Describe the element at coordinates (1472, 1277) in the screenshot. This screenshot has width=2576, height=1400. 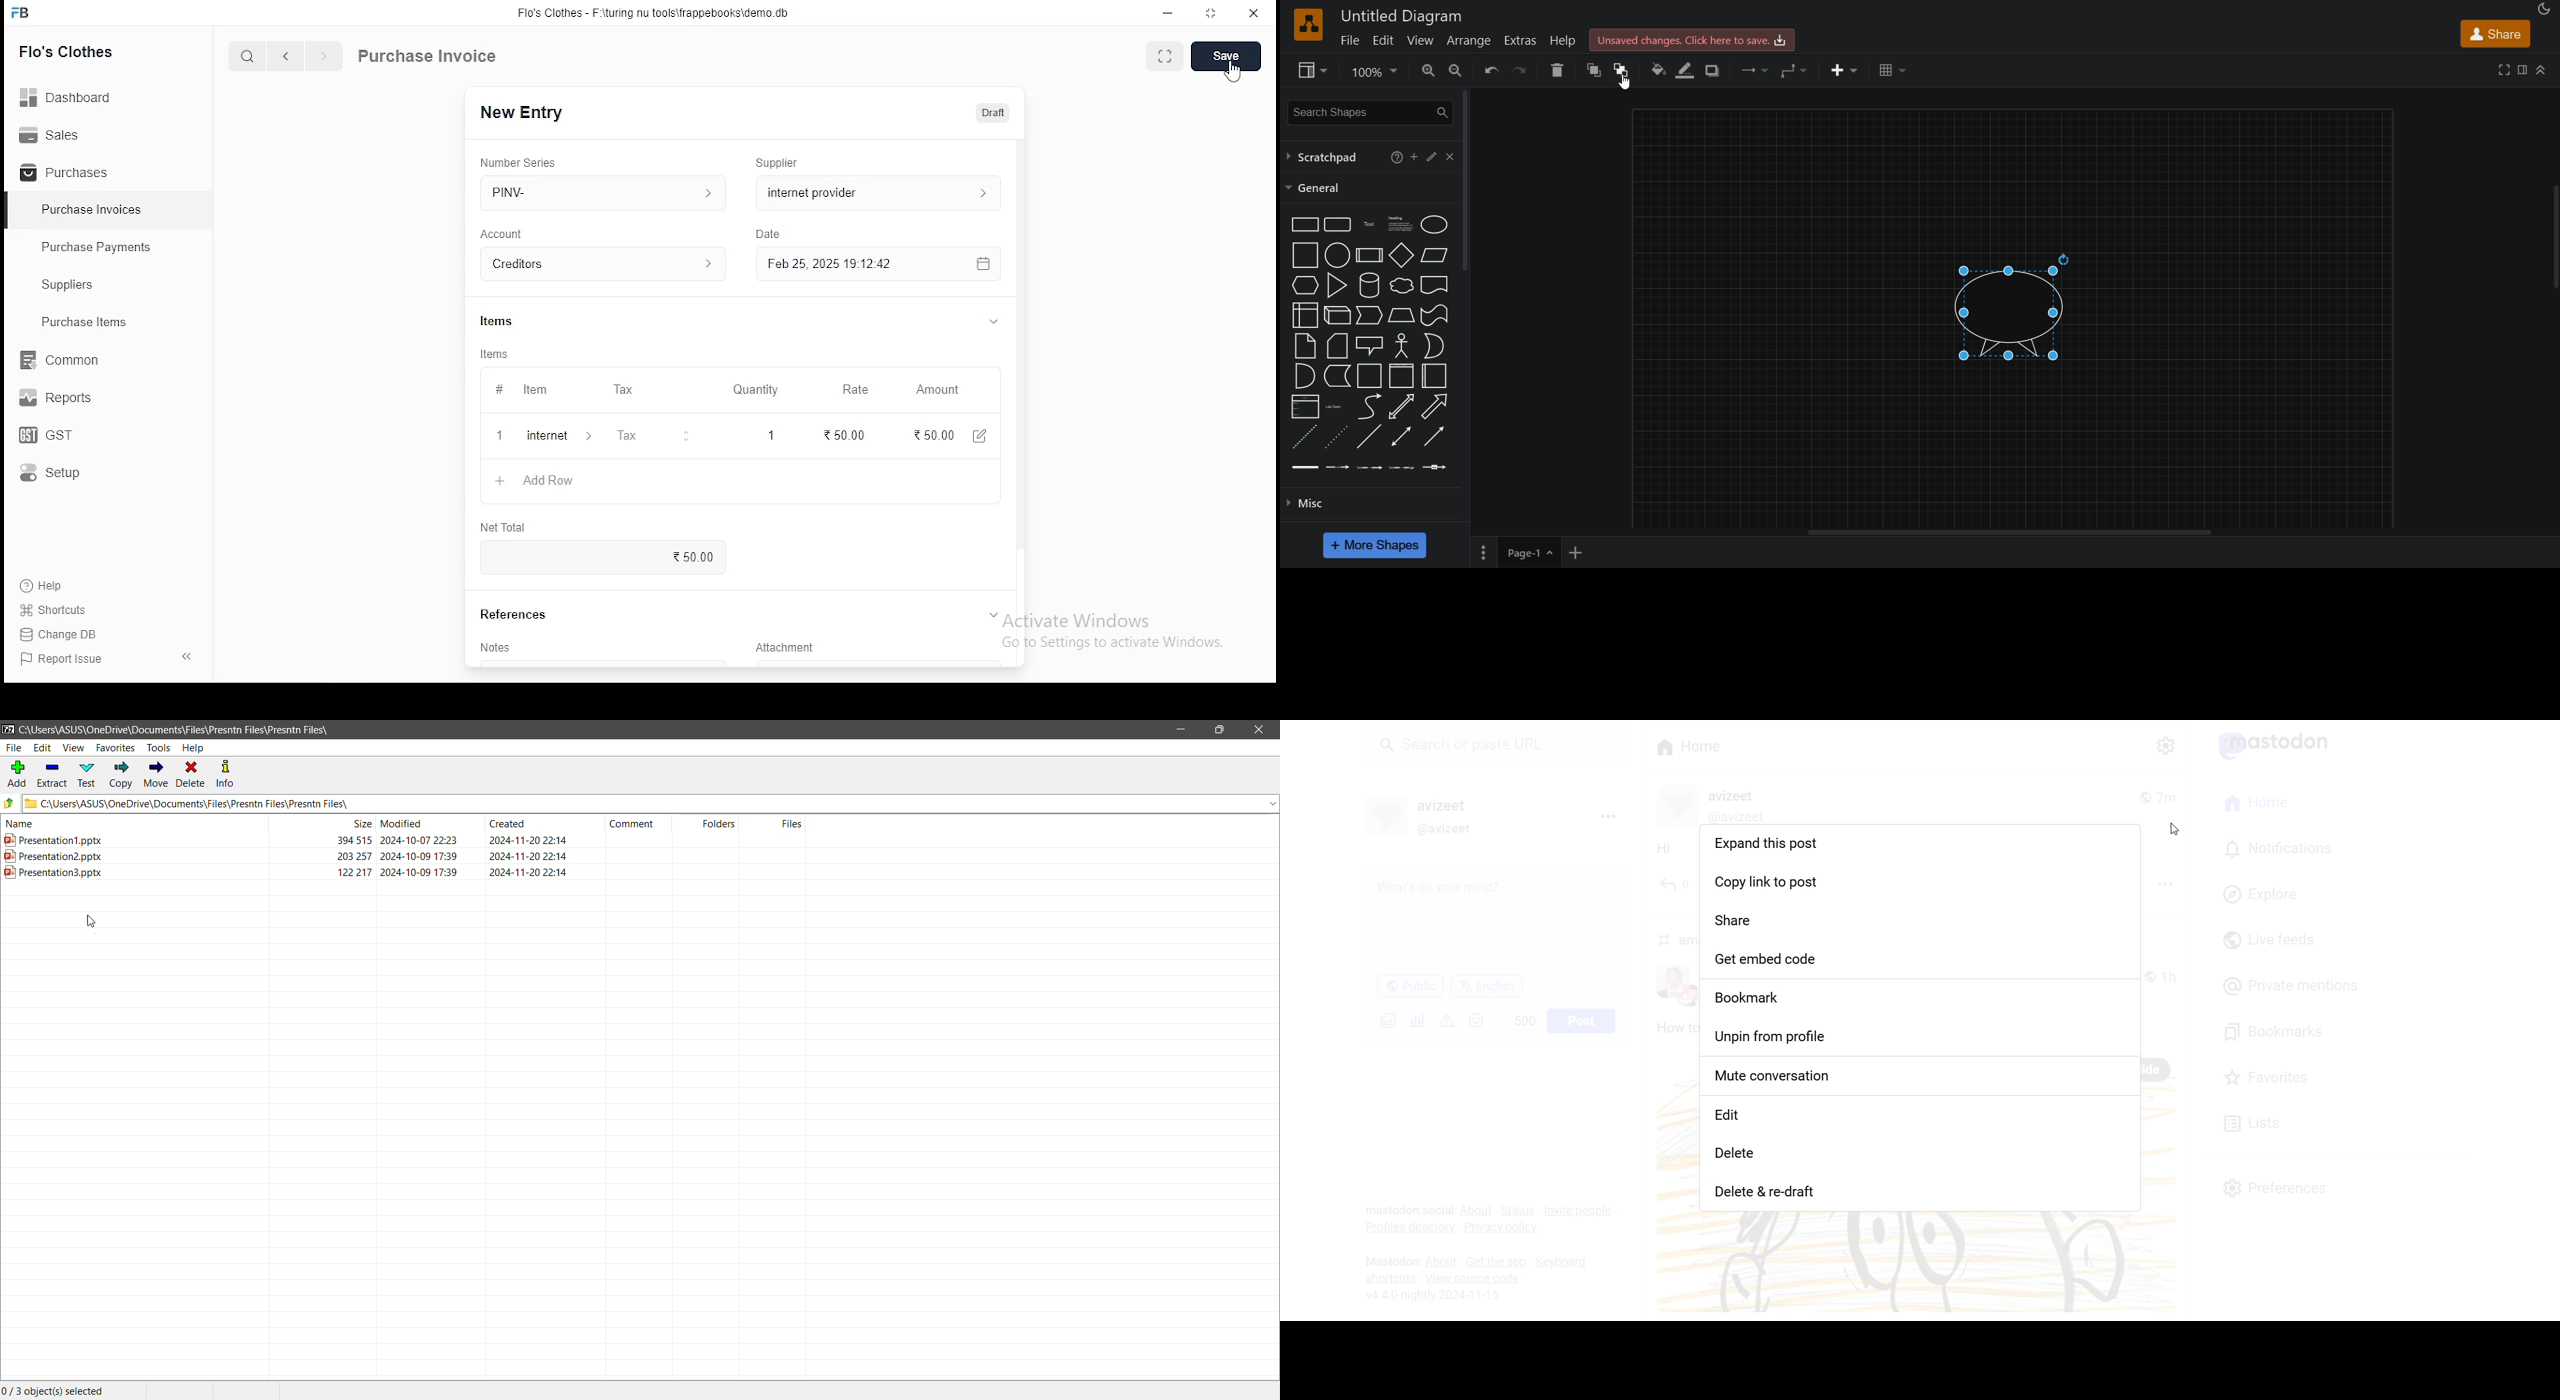
I see `View Source Code` at that location.